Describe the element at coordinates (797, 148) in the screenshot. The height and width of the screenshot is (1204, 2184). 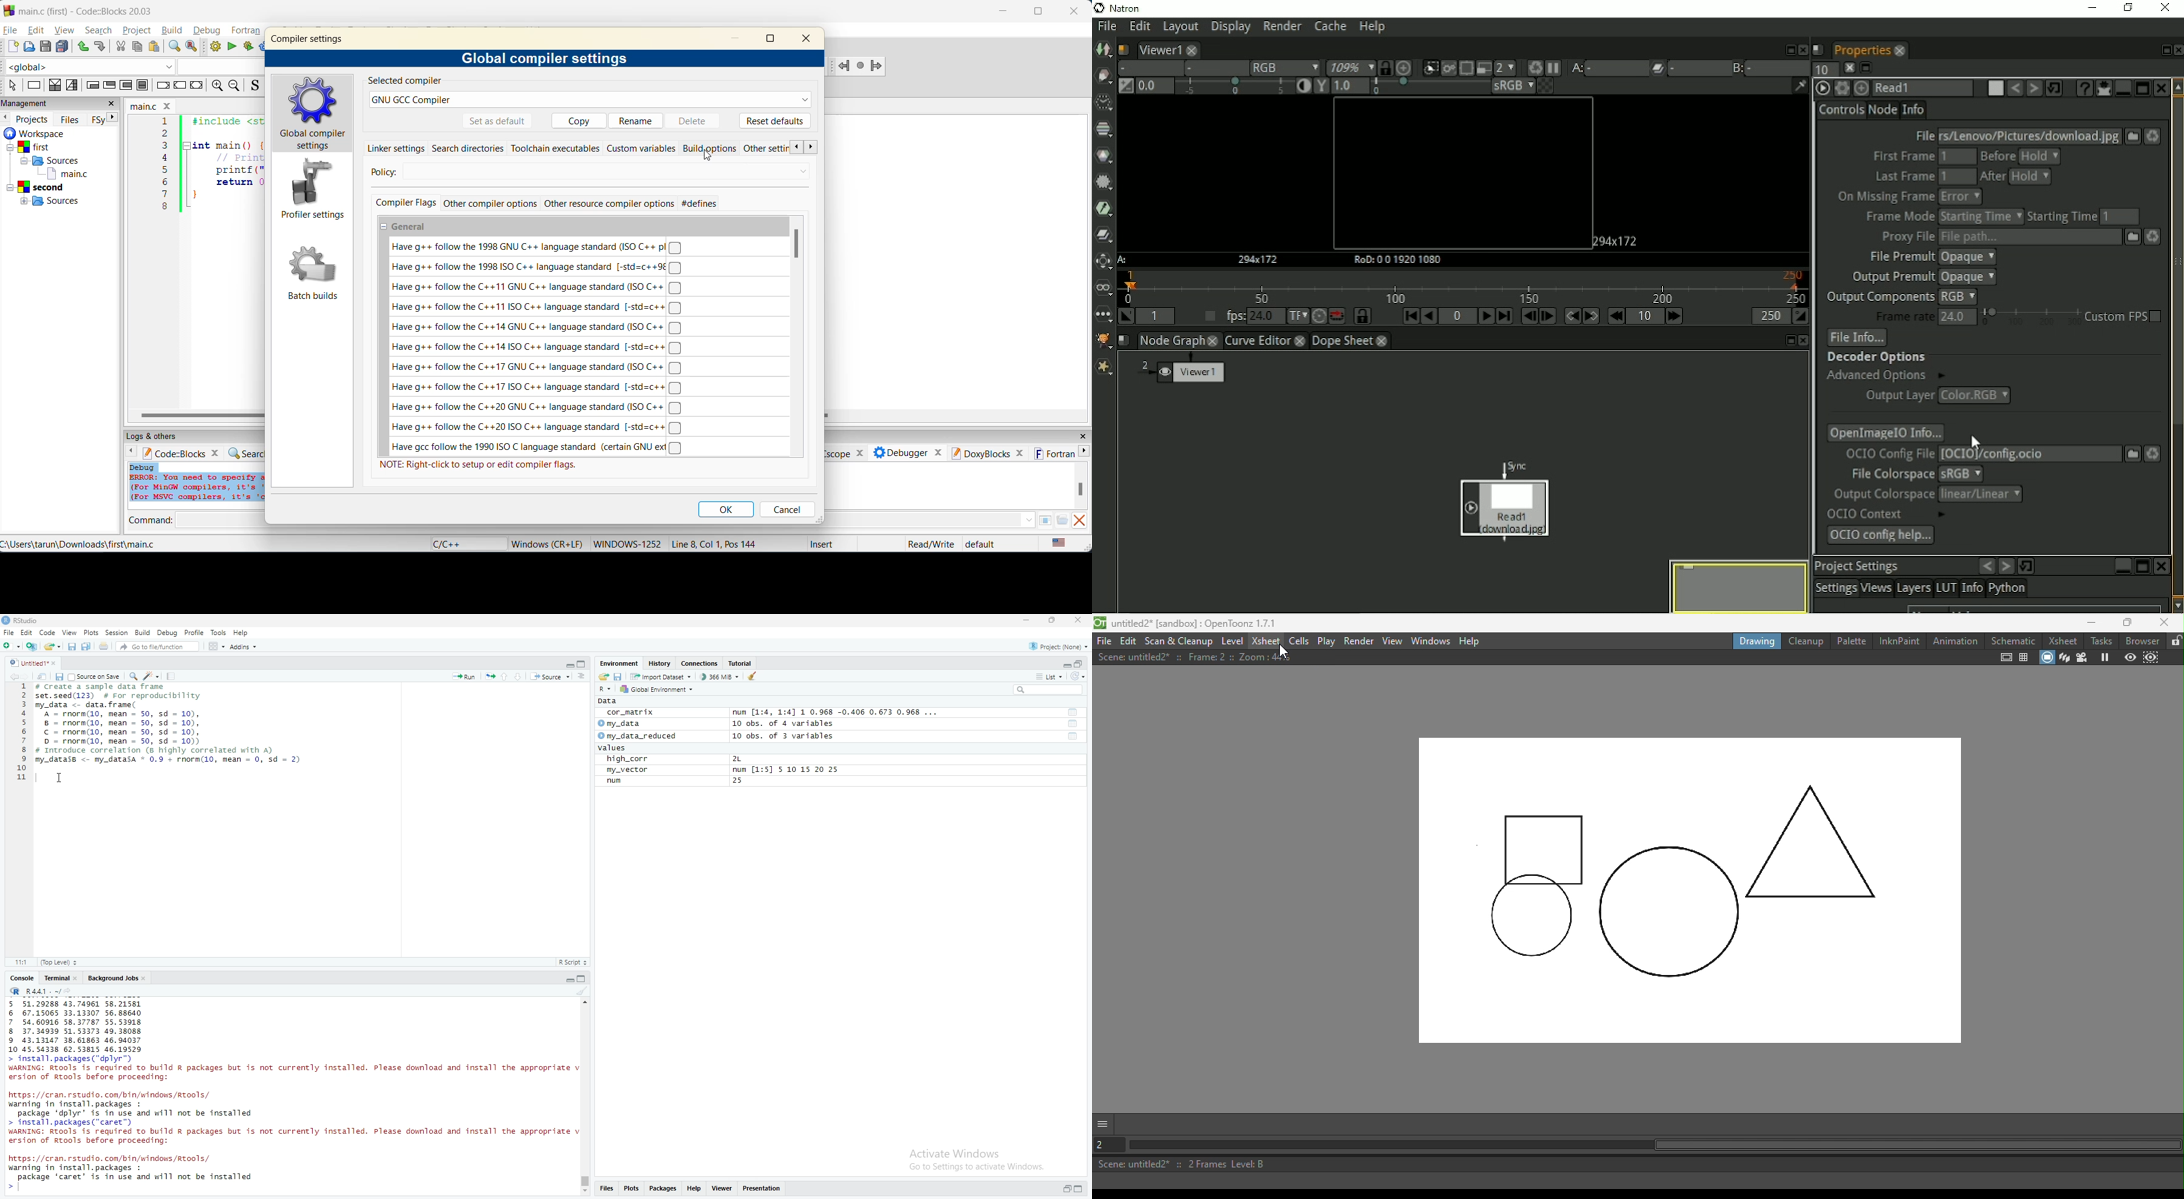
I see `previous` at that location.